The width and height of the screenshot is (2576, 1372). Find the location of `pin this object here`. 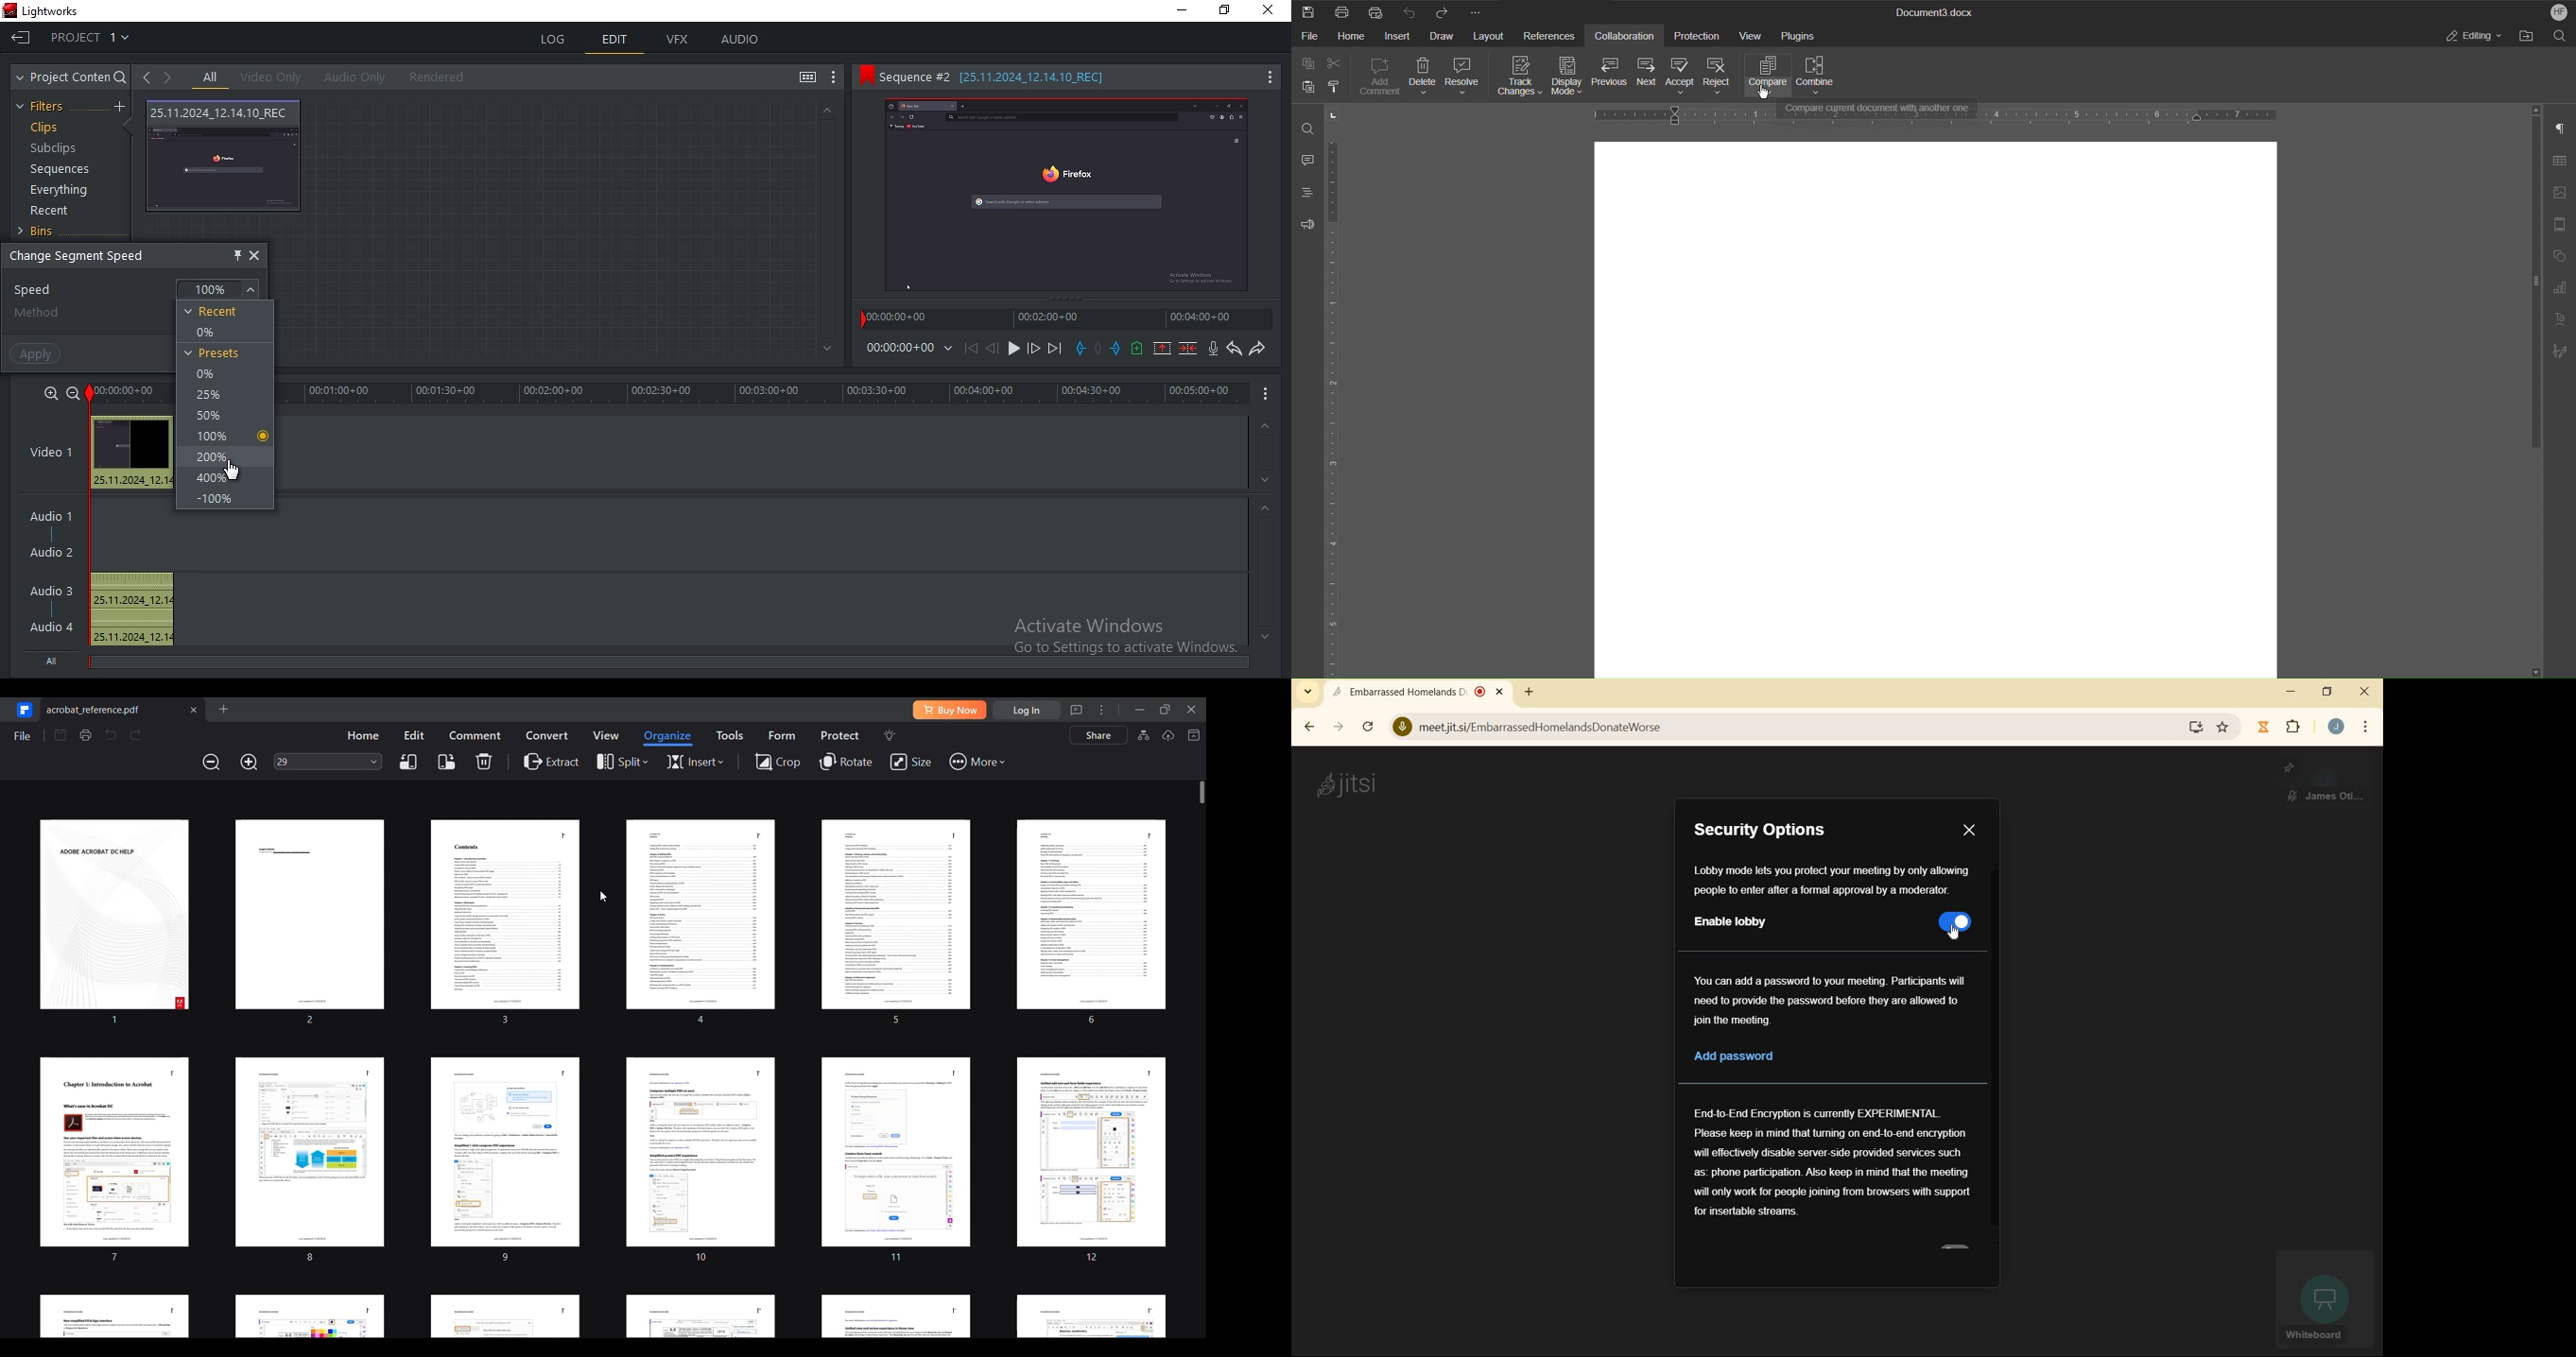

pin this object here is located at coordinates (233, 254).